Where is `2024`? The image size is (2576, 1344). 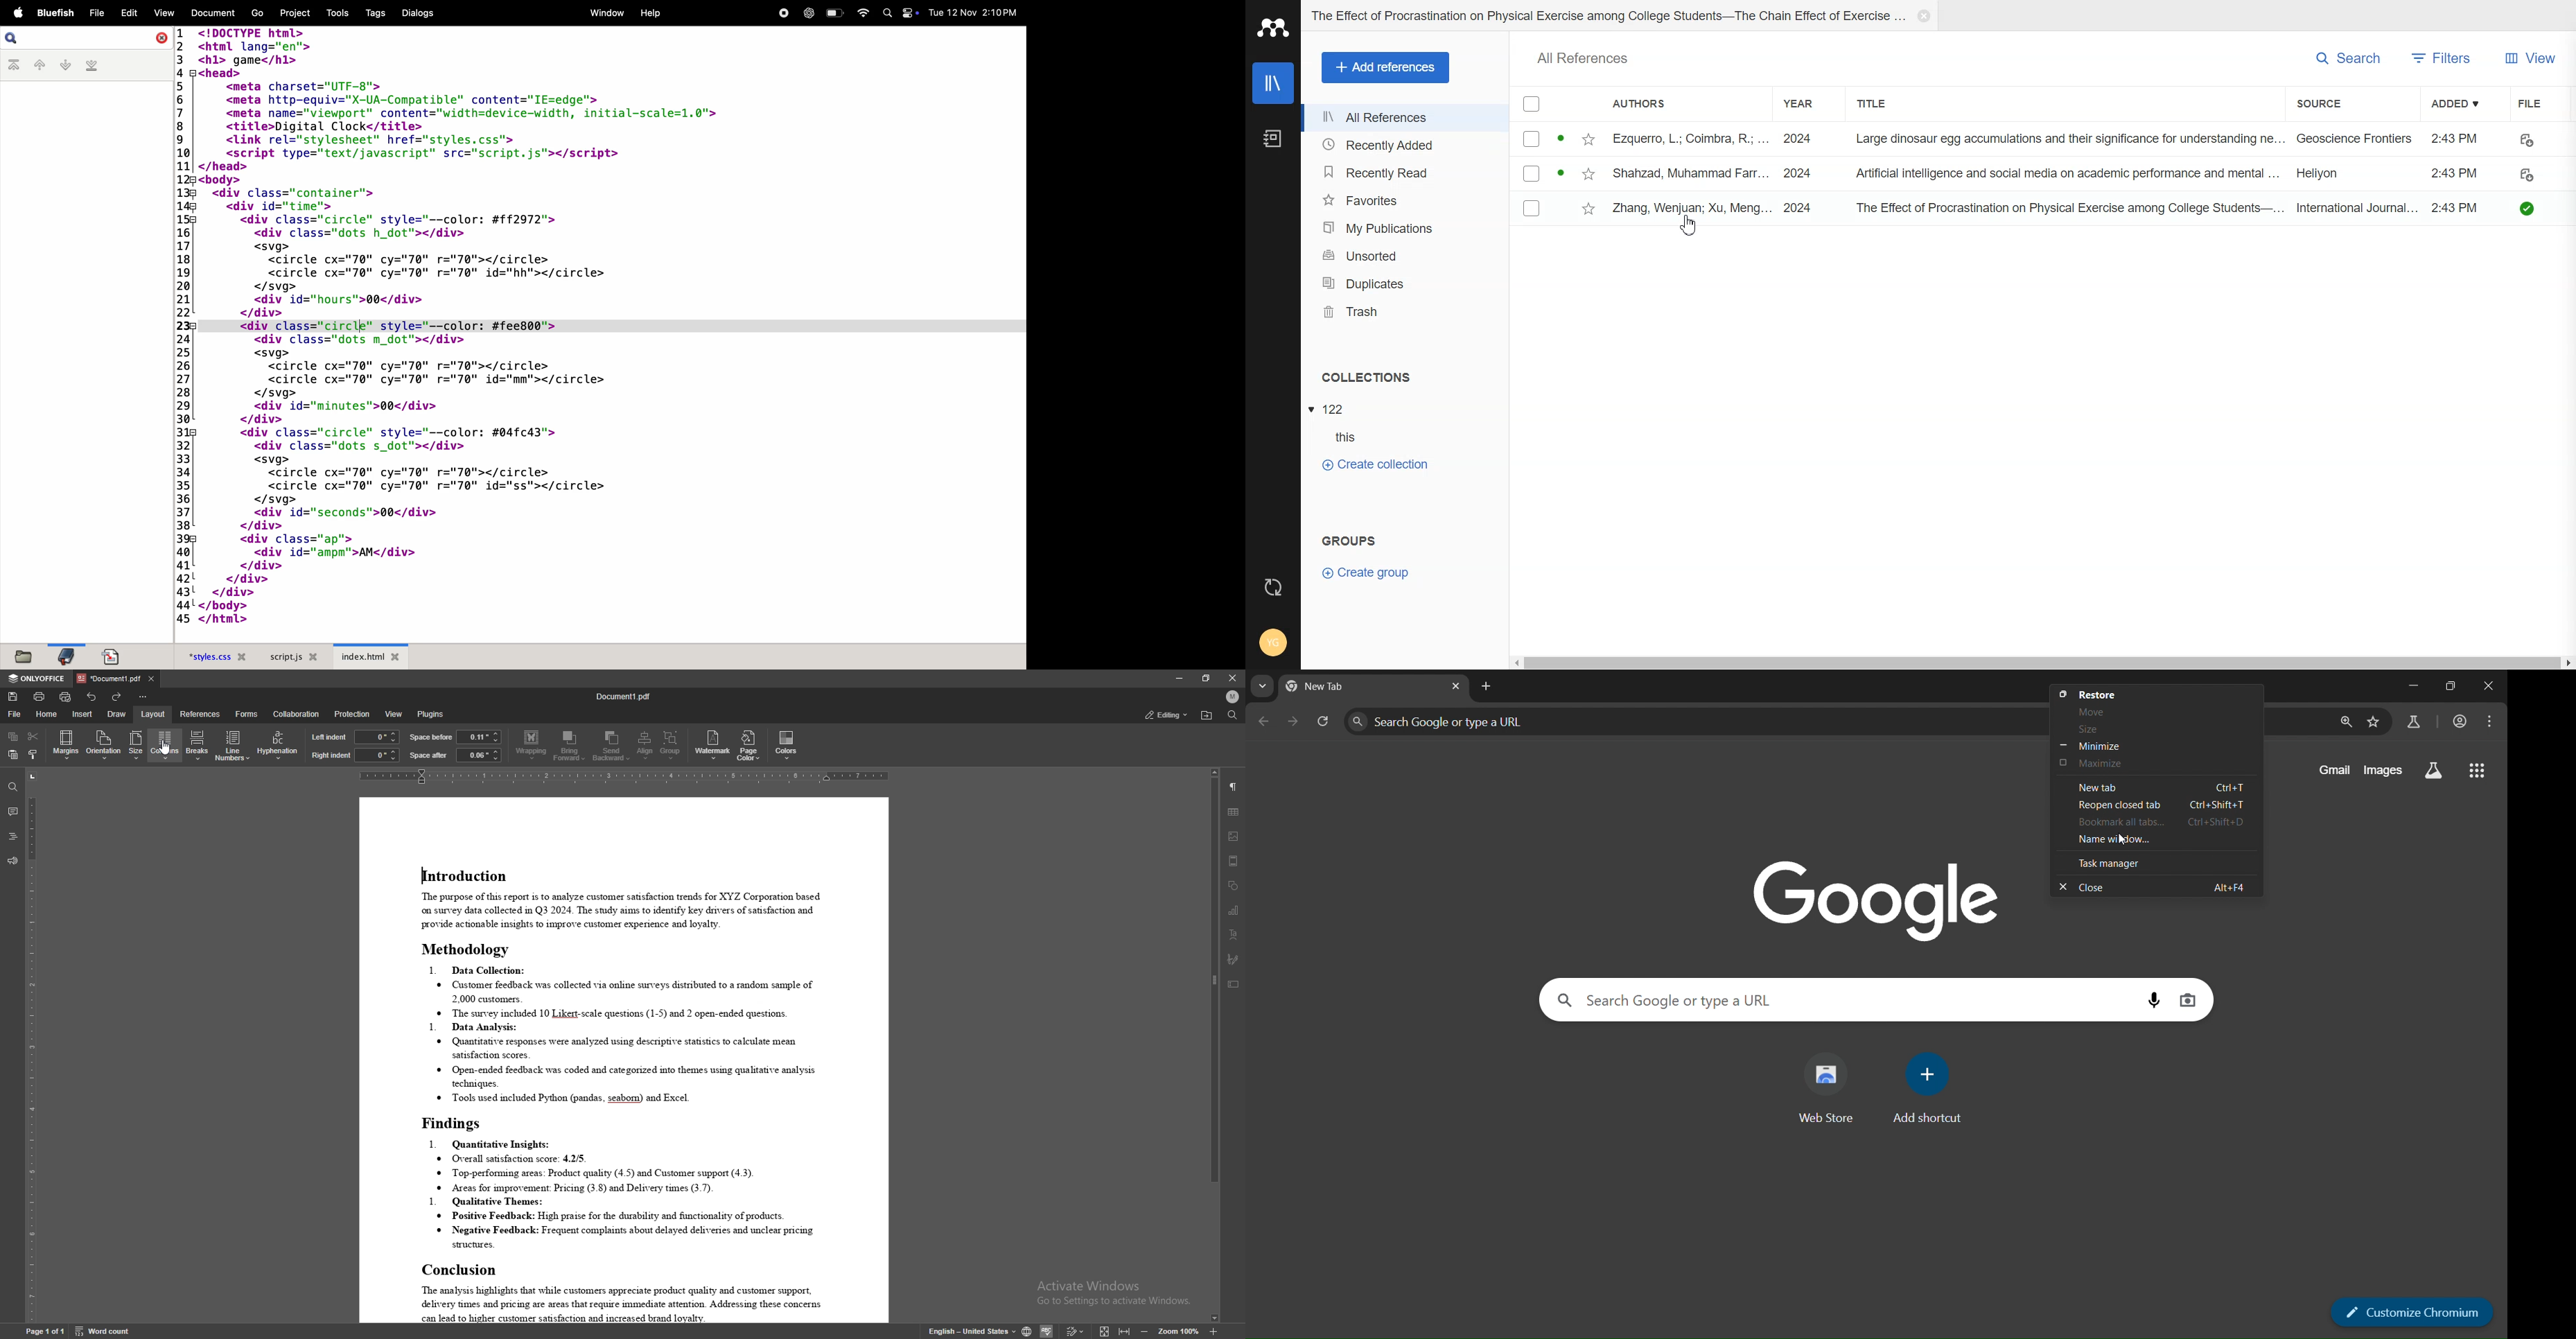
2024 is located at coordinates (1801, 170).